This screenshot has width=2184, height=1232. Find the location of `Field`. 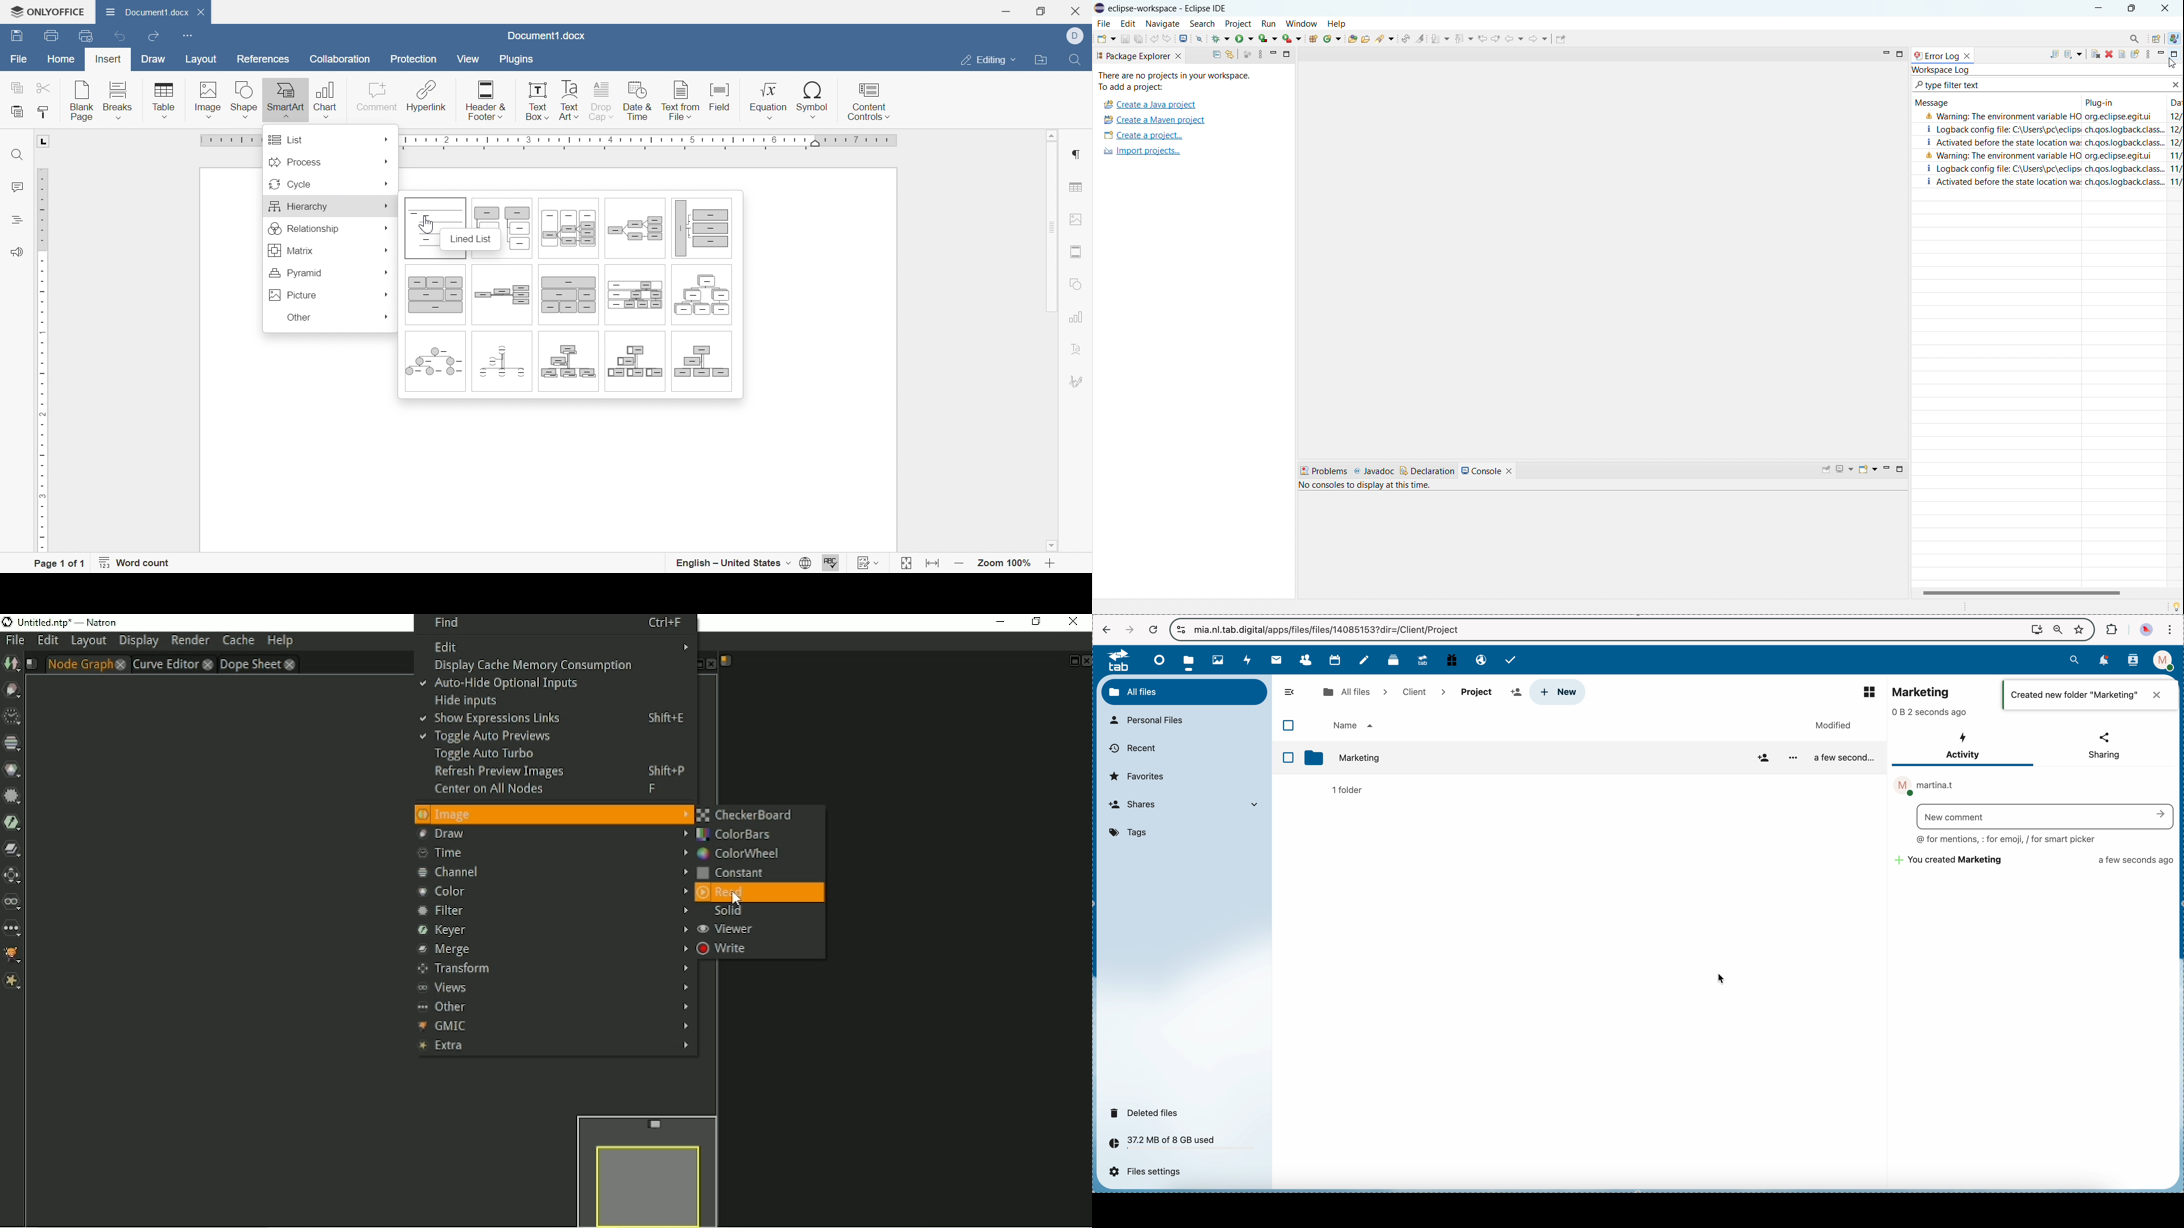

Field is located at coordinates (721, 100).